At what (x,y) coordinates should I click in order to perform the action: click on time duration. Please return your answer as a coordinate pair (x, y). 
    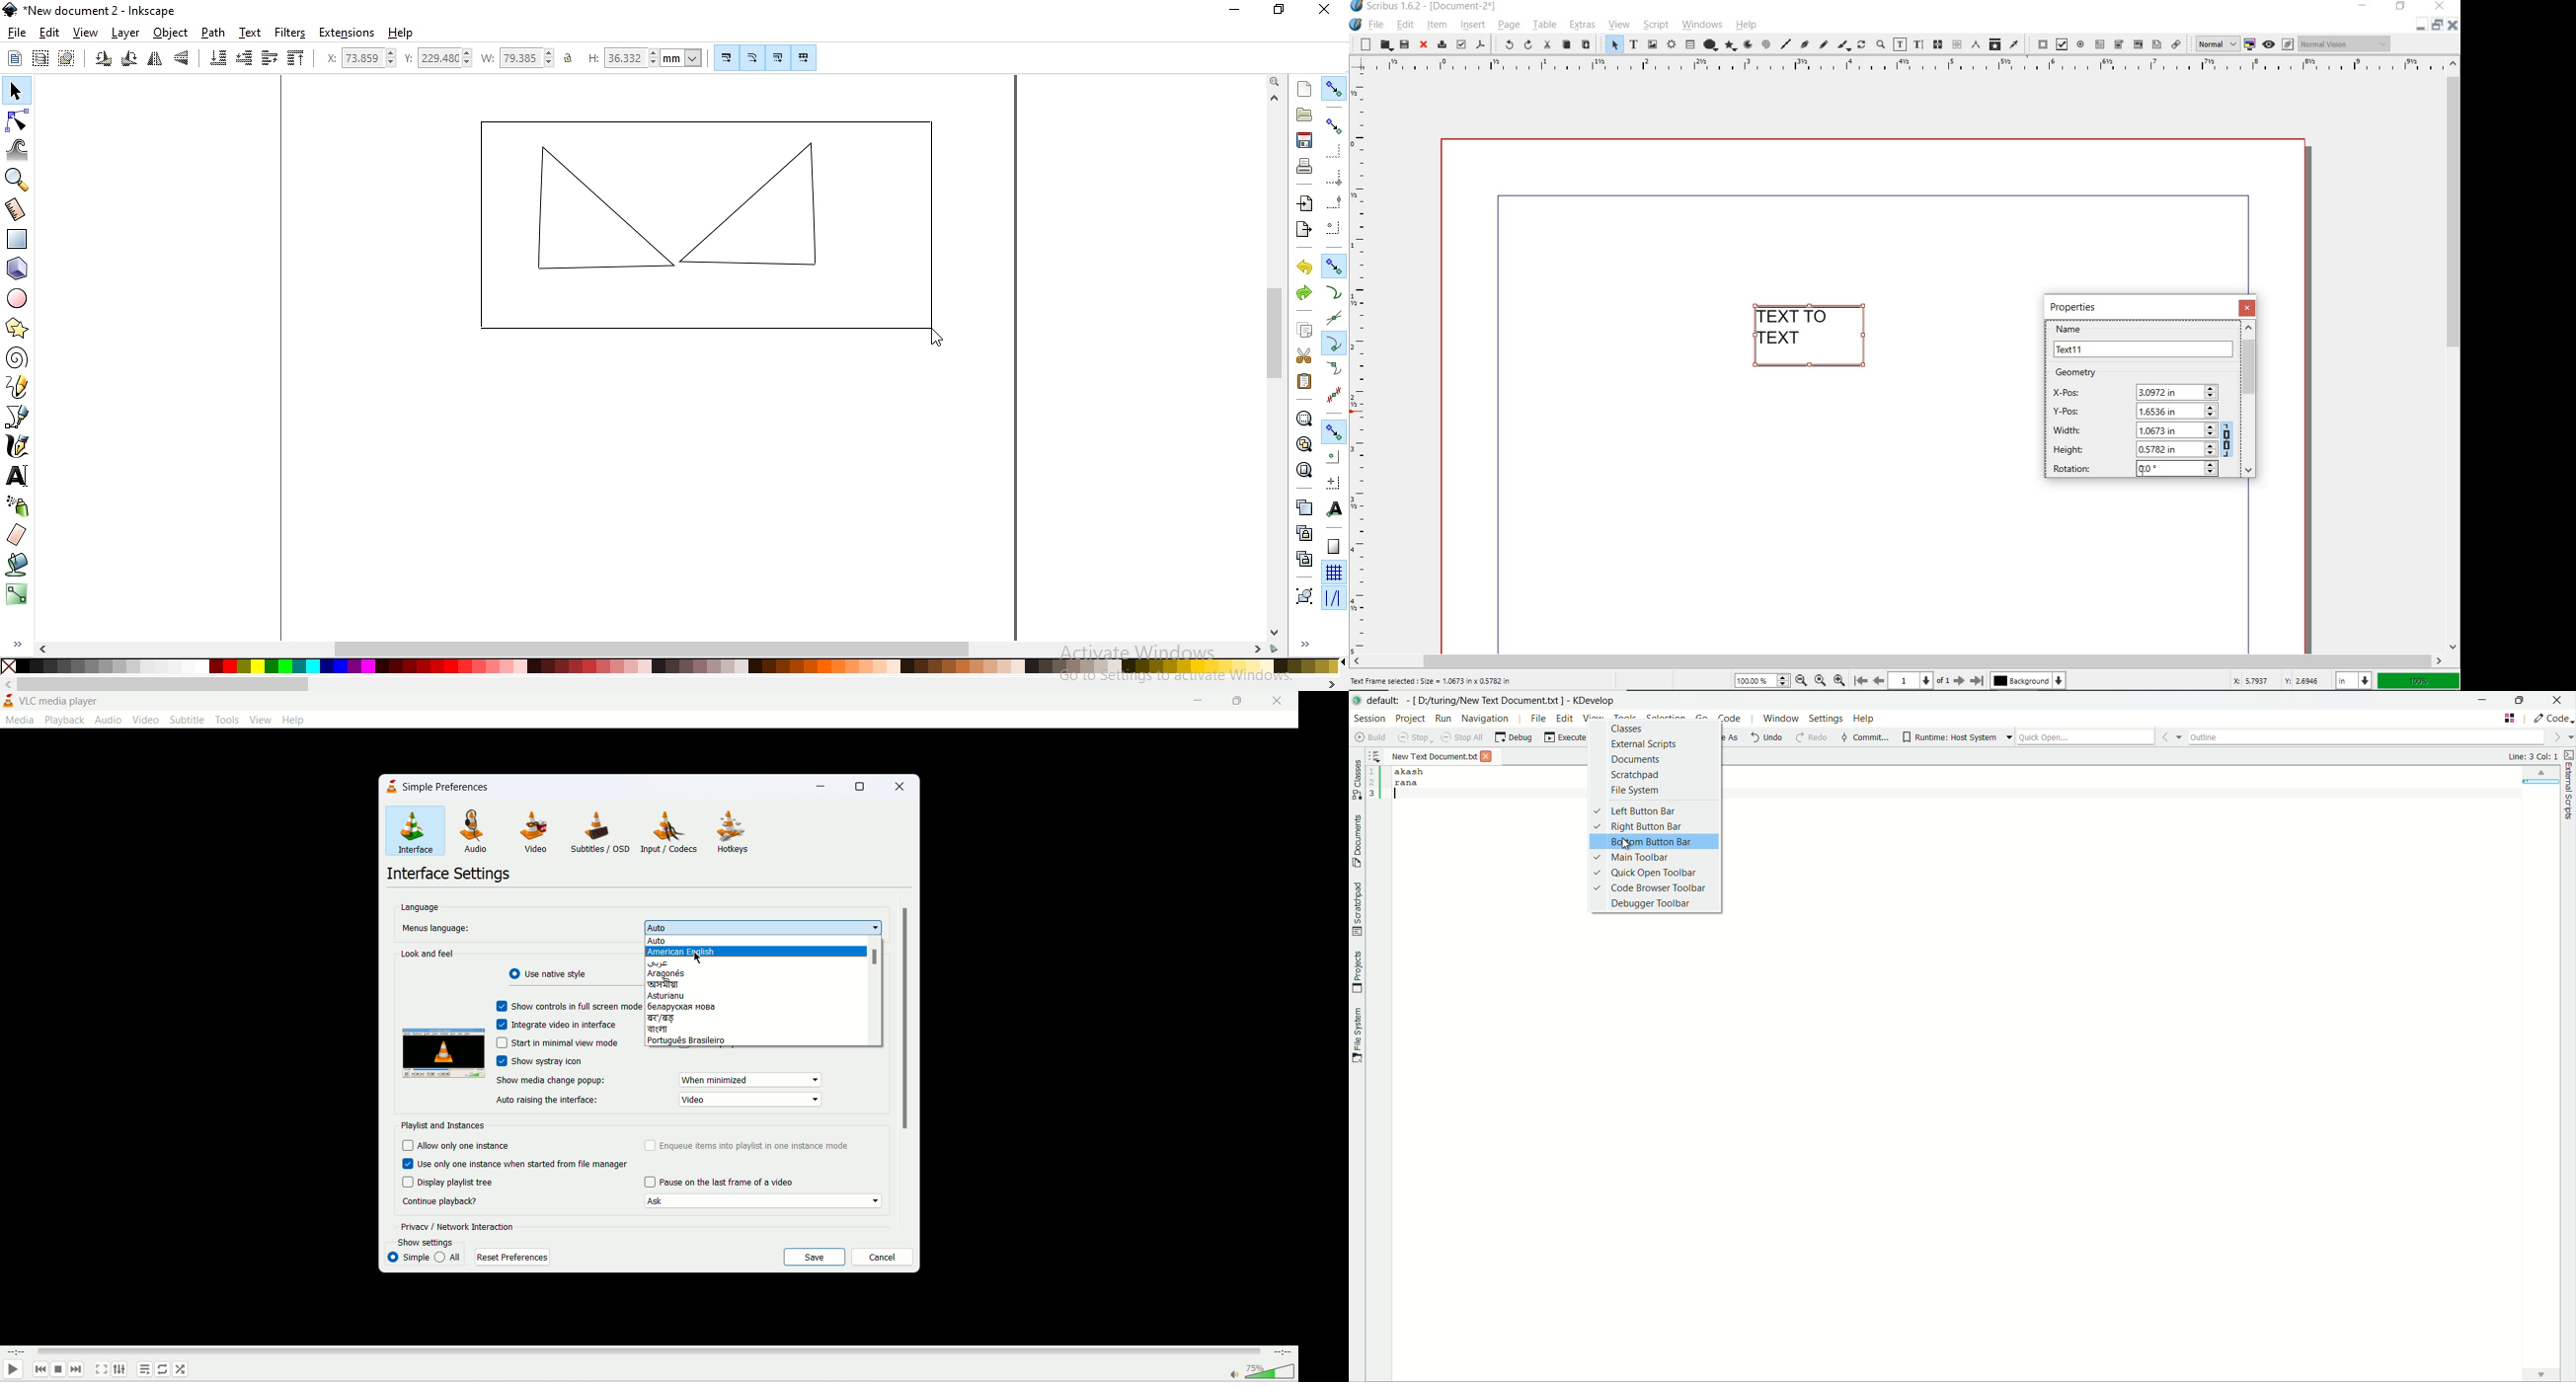
    Looking at the image, I should click on (1284, 1352).